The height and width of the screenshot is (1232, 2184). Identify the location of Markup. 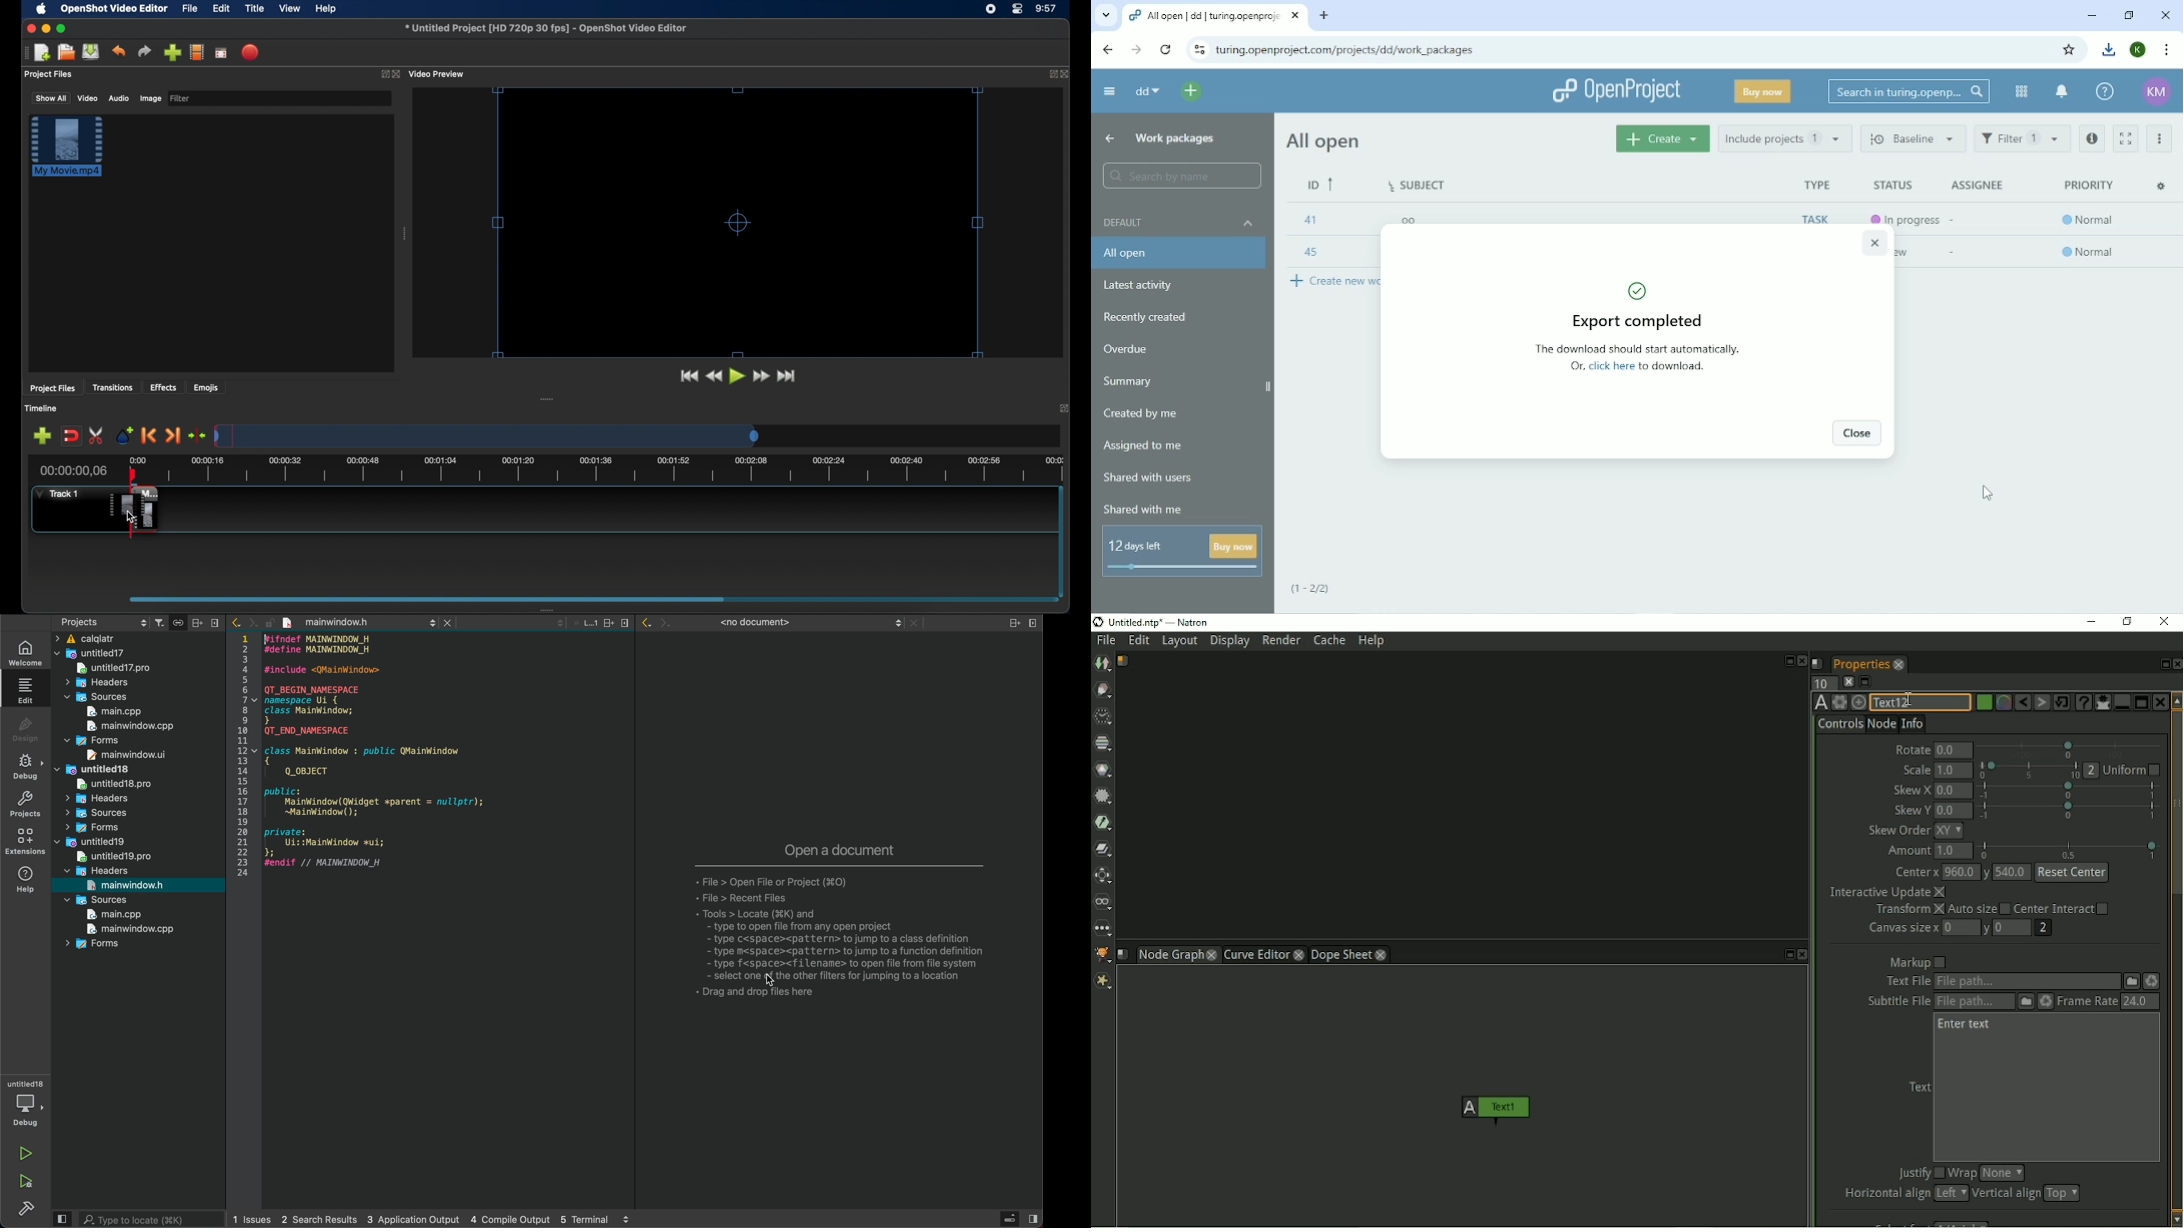
(1918, 962).